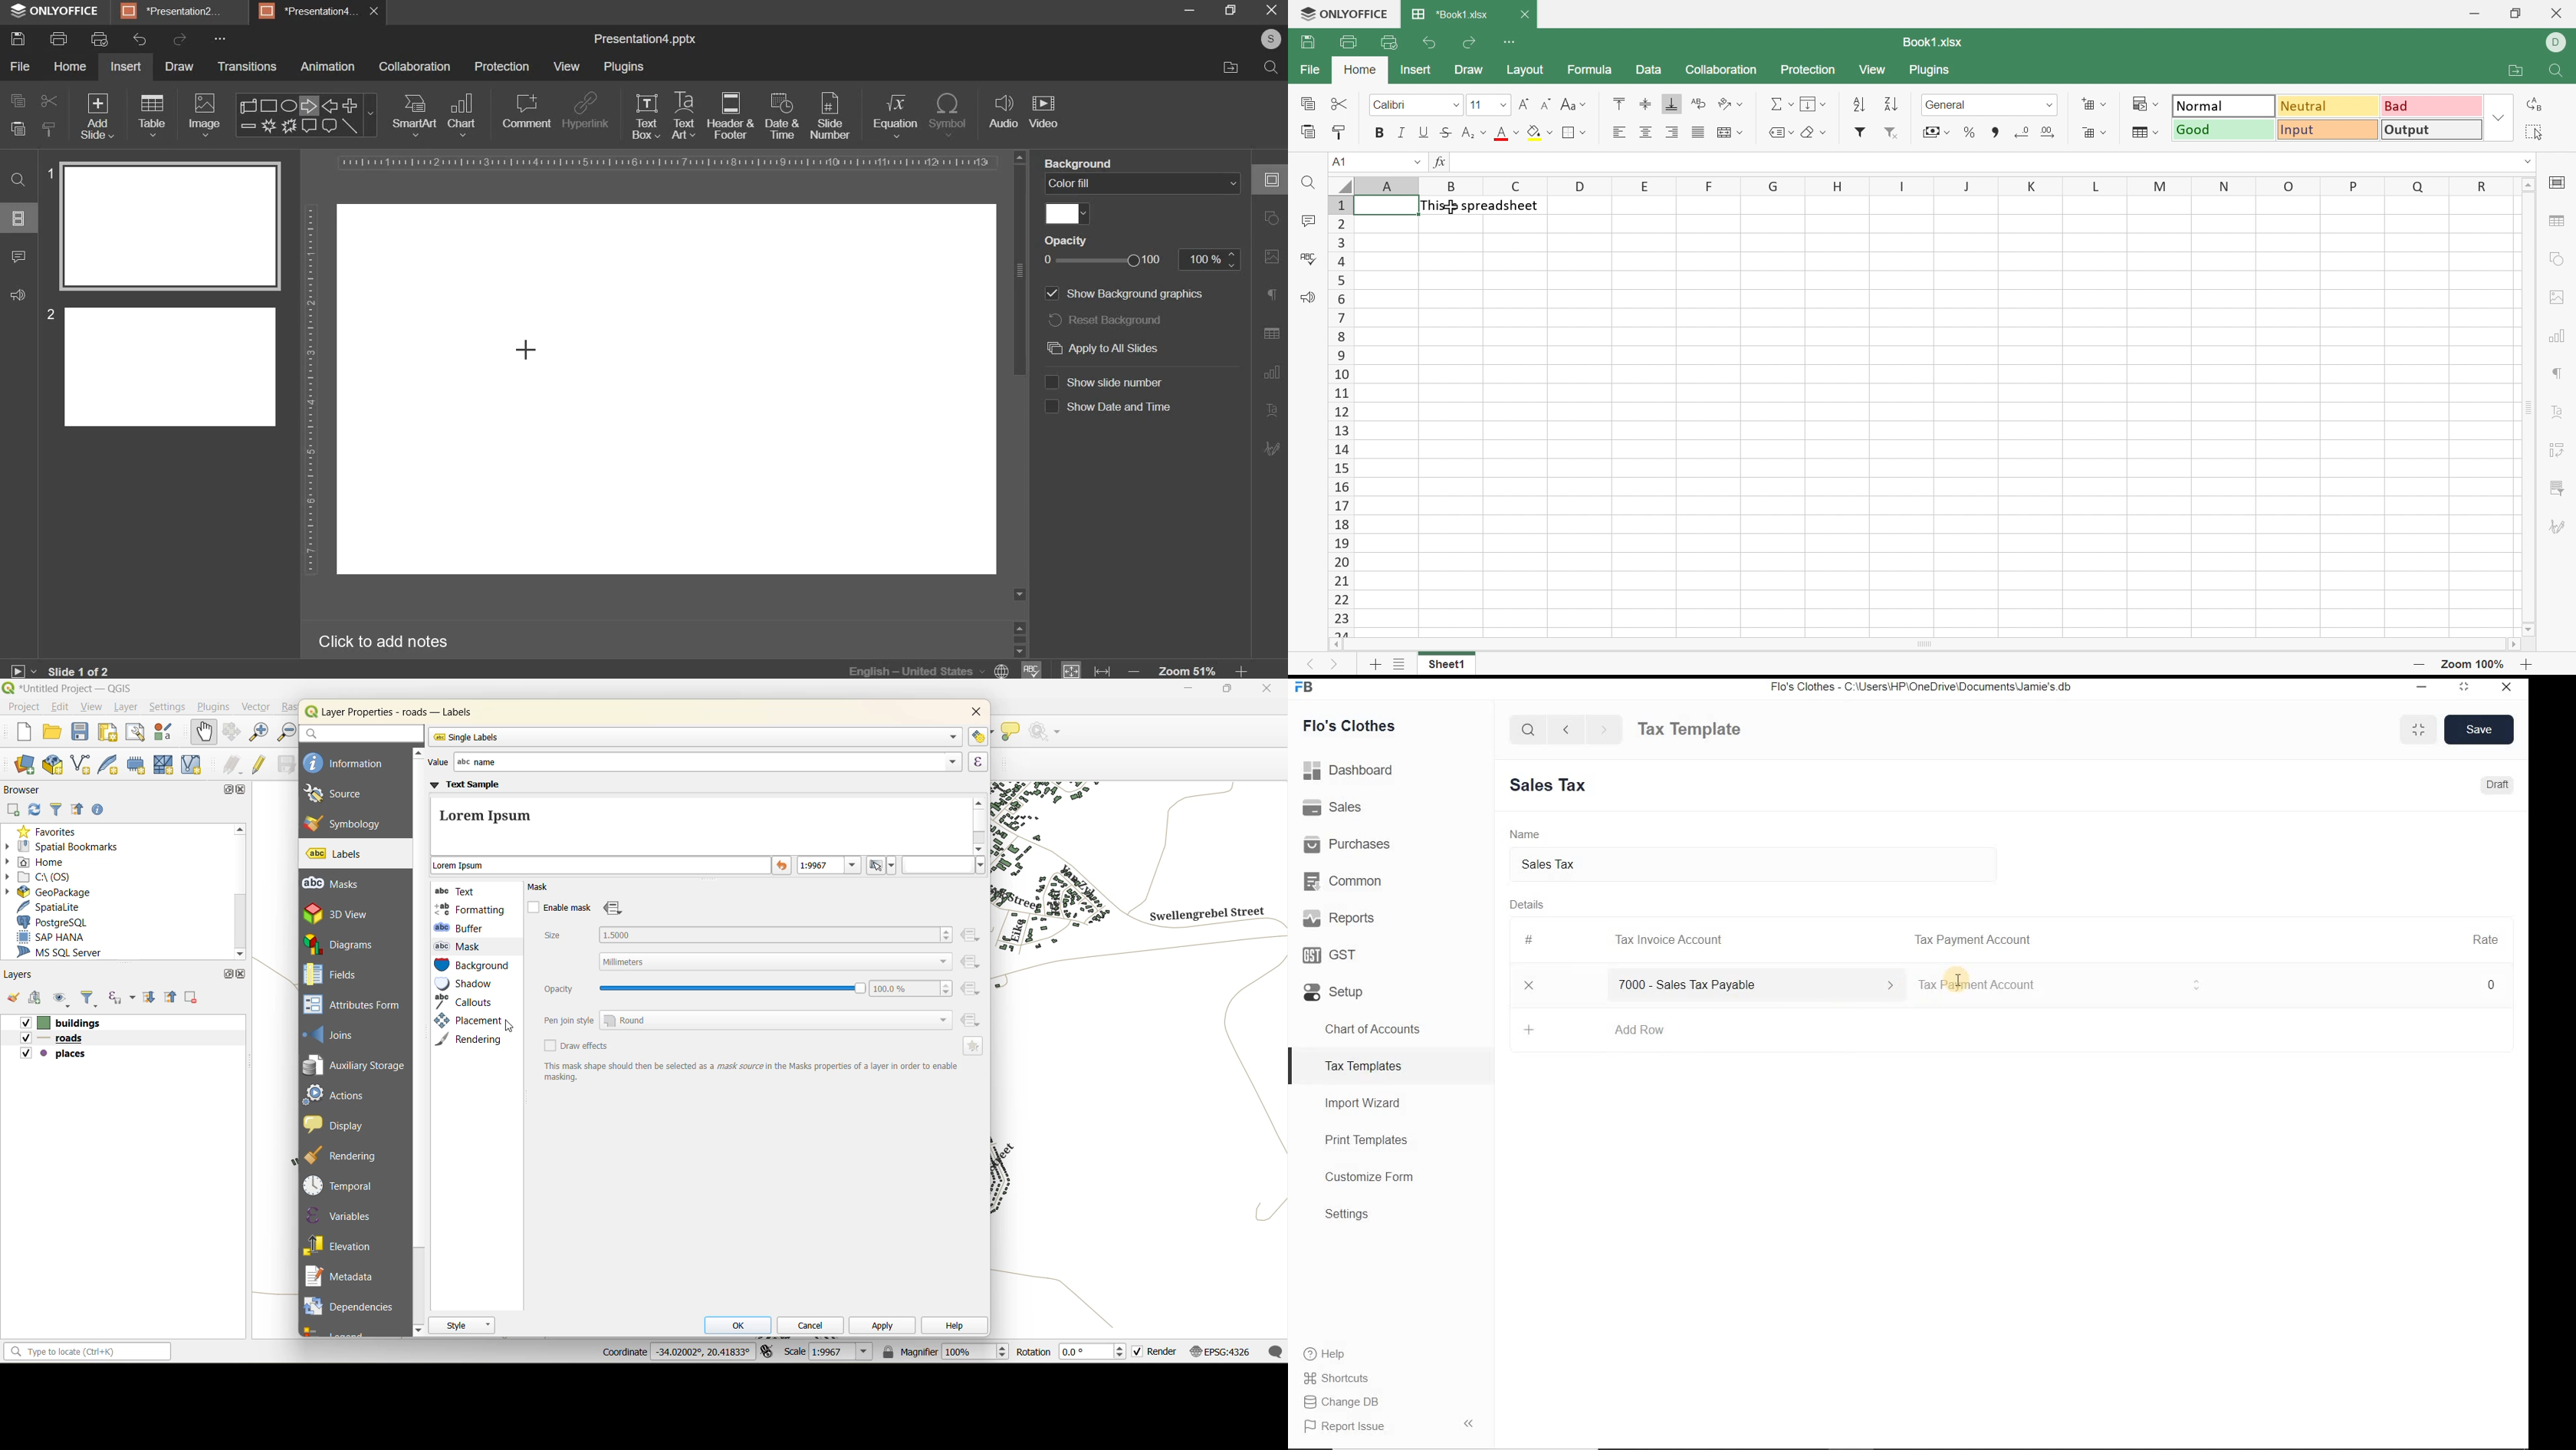  Describe the element at coordinates (1449, 15) in the screenshot. I see `*Book1.xlsx` at that location.